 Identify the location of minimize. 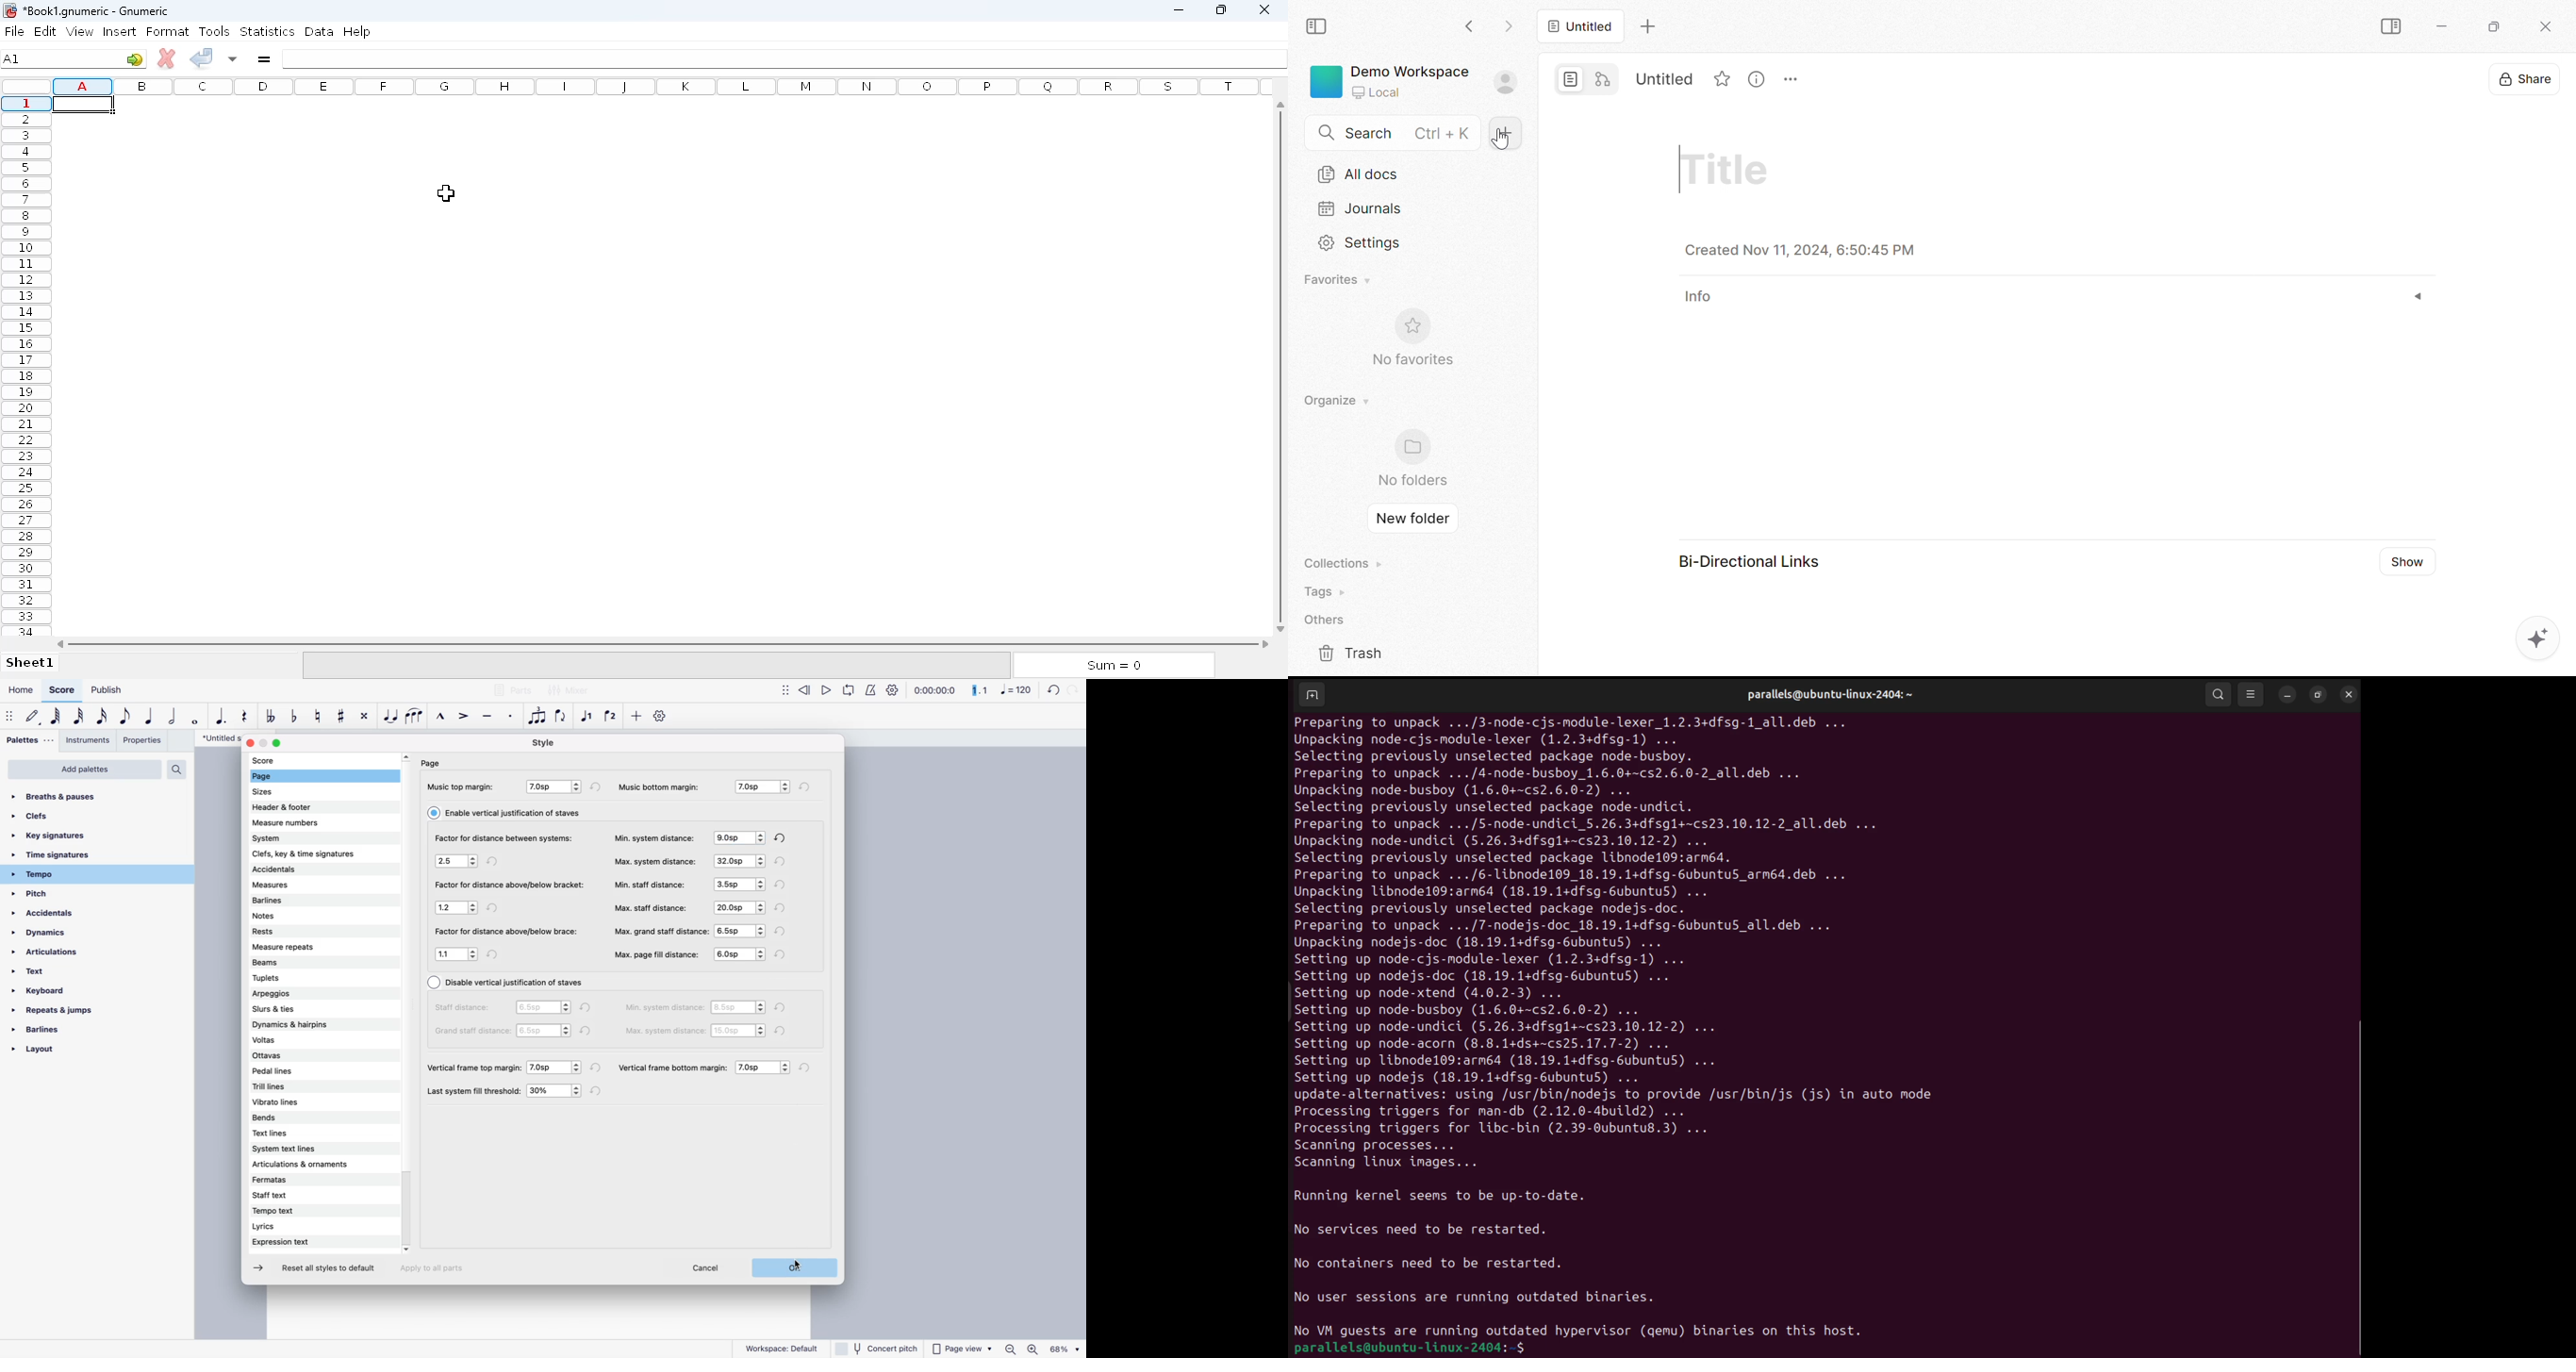
(1180, 10).